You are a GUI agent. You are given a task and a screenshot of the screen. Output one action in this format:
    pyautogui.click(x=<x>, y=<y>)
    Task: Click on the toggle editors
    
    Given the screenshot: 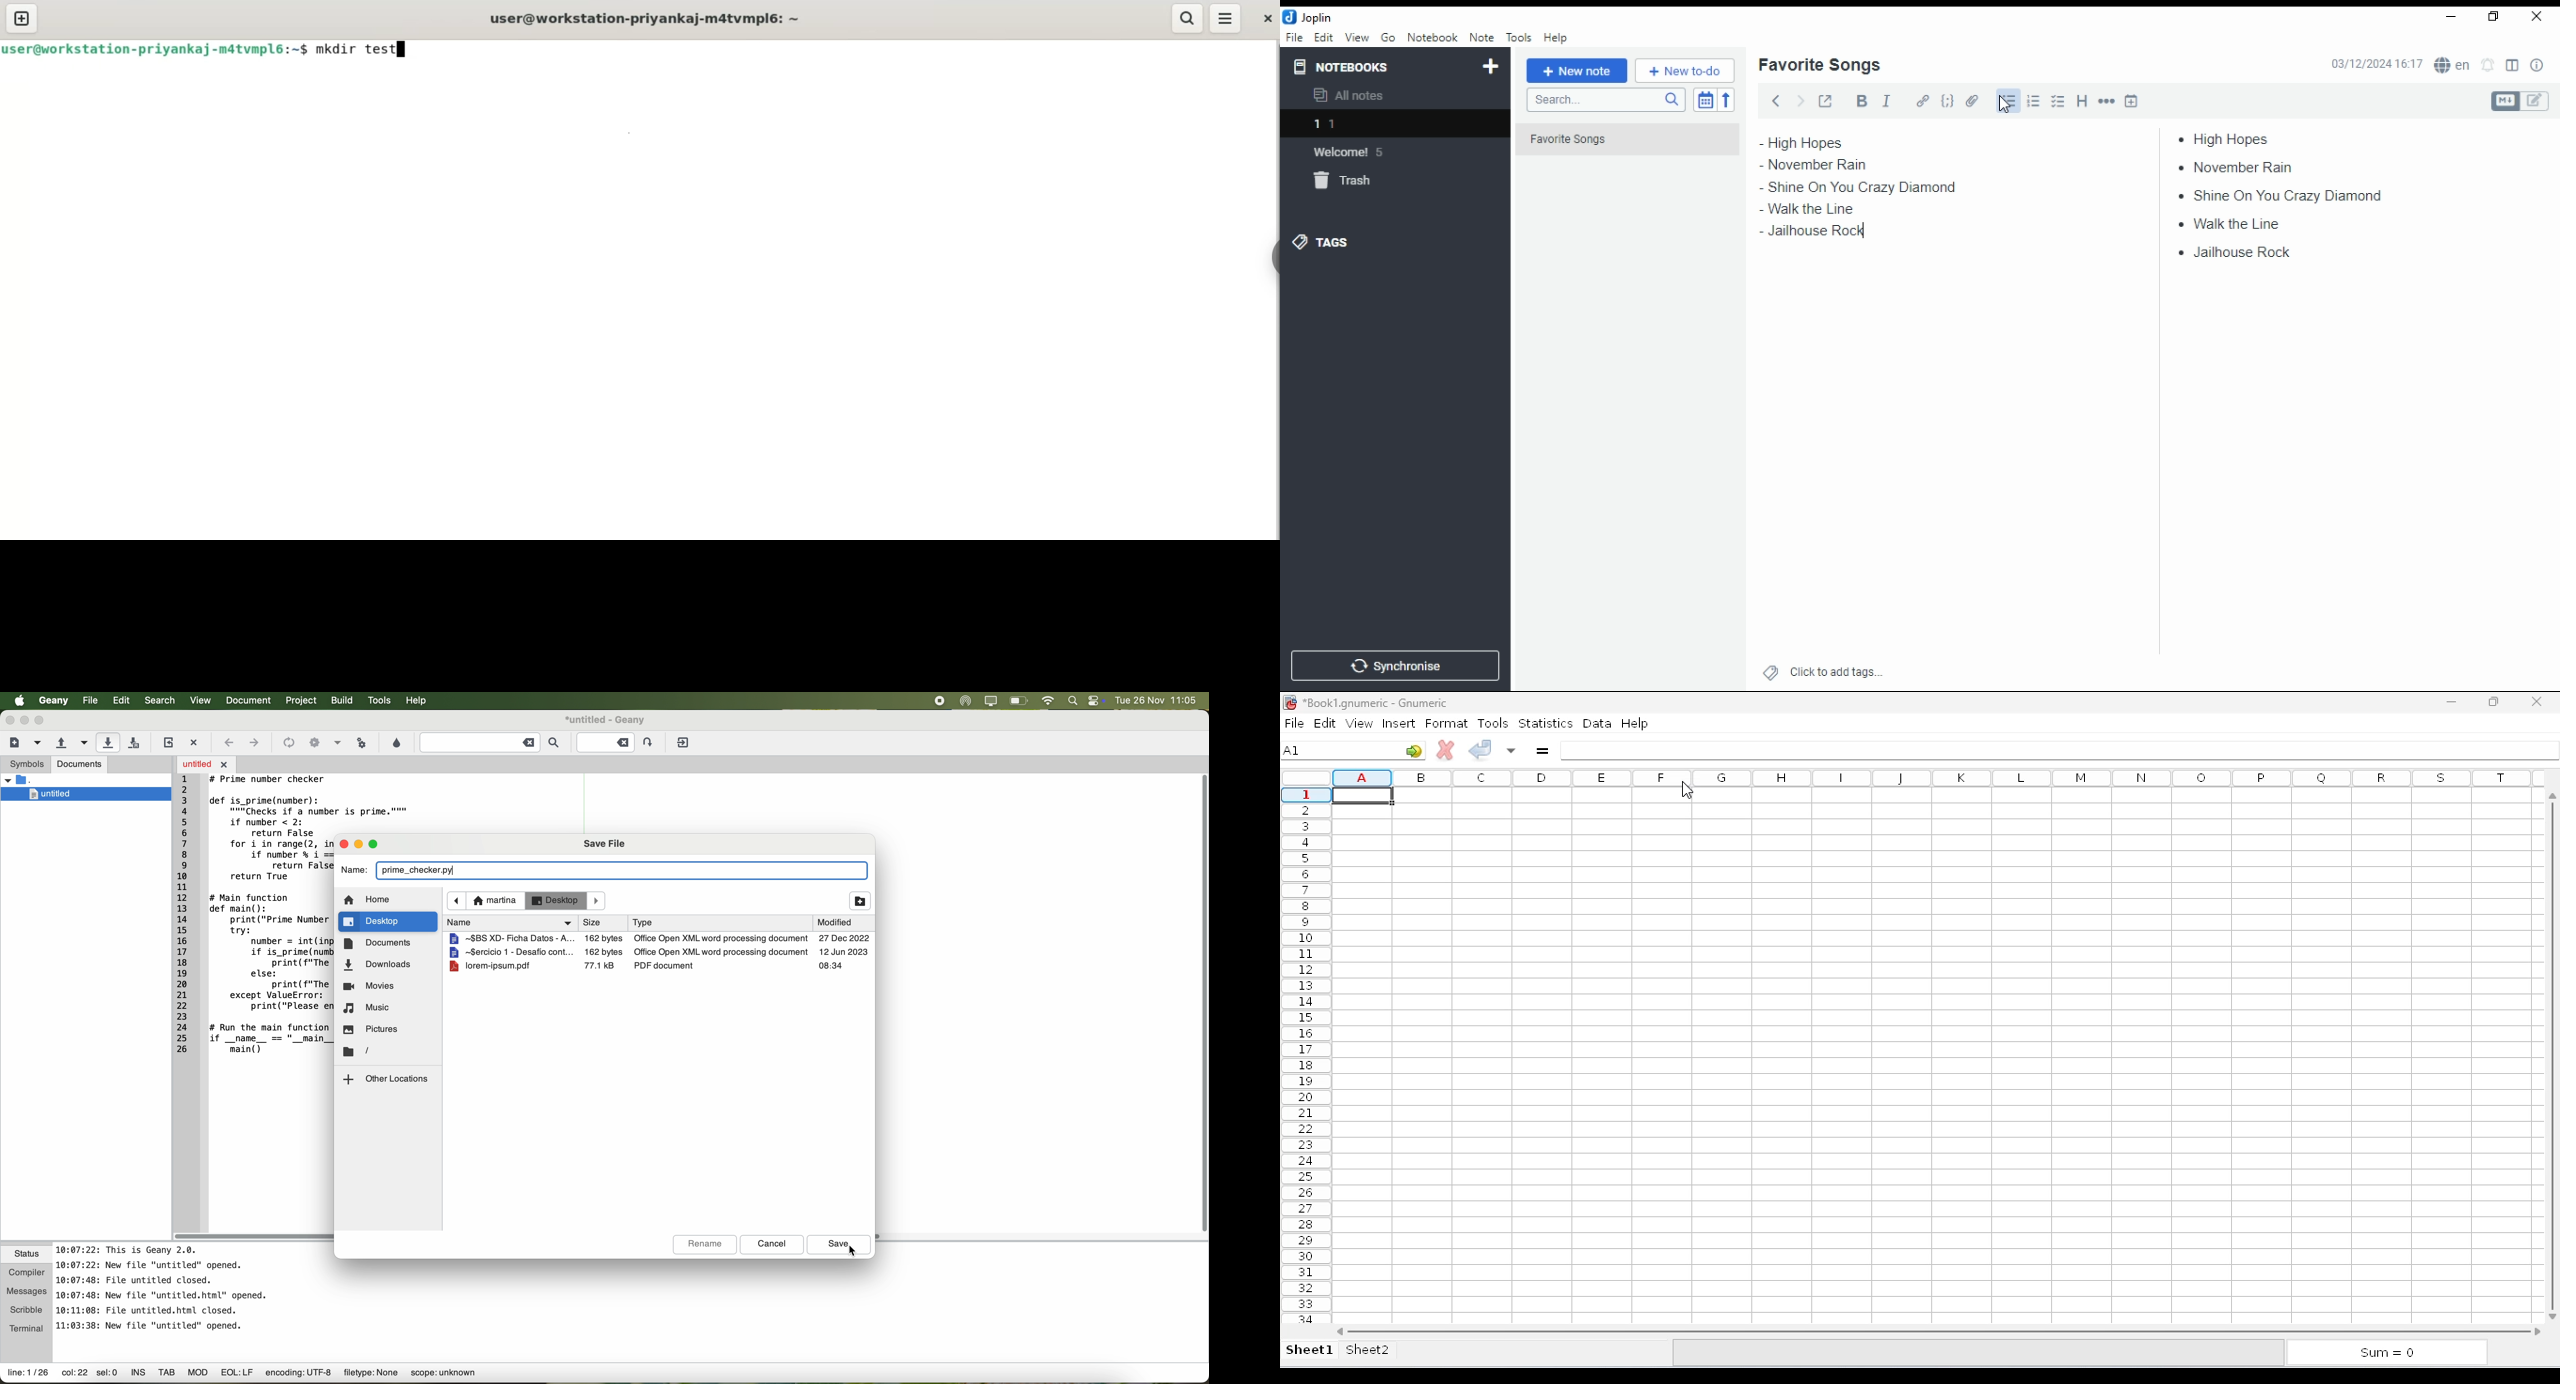 What is the action you would take?
    pyautogui.click(x=2520, y=101)
    